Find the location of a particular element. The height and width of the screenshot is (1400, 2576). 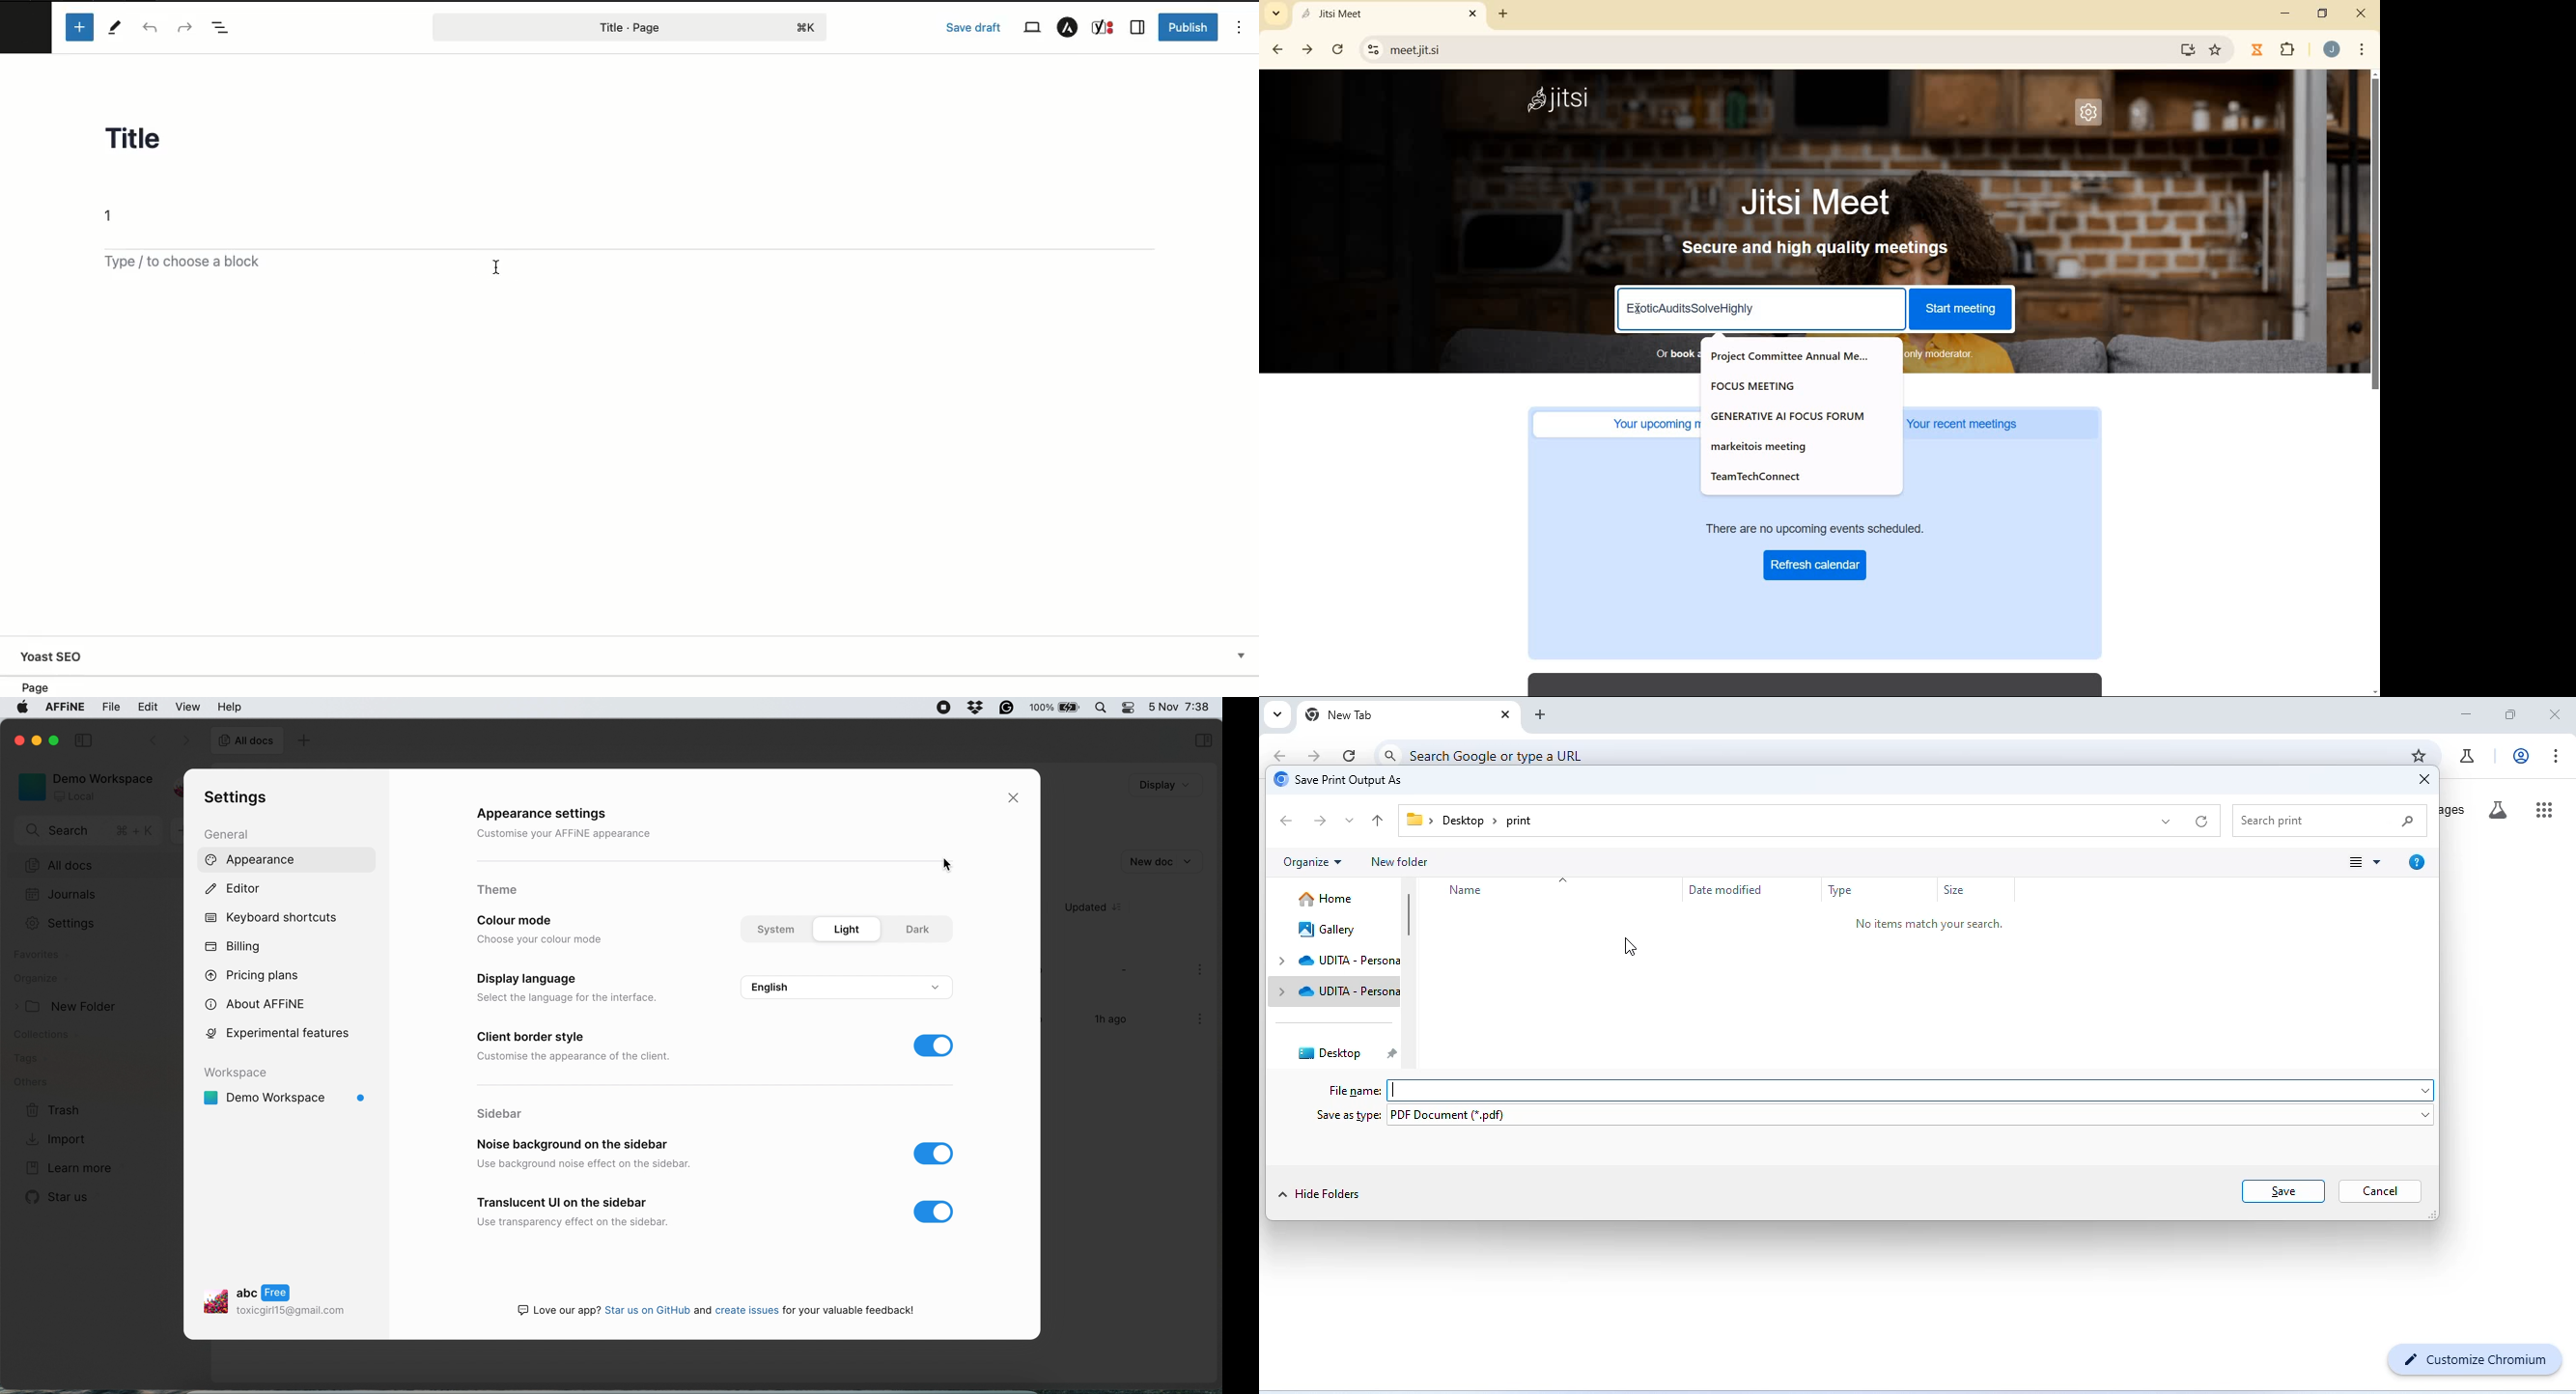

Publish is located at coordinates (1190, 27).